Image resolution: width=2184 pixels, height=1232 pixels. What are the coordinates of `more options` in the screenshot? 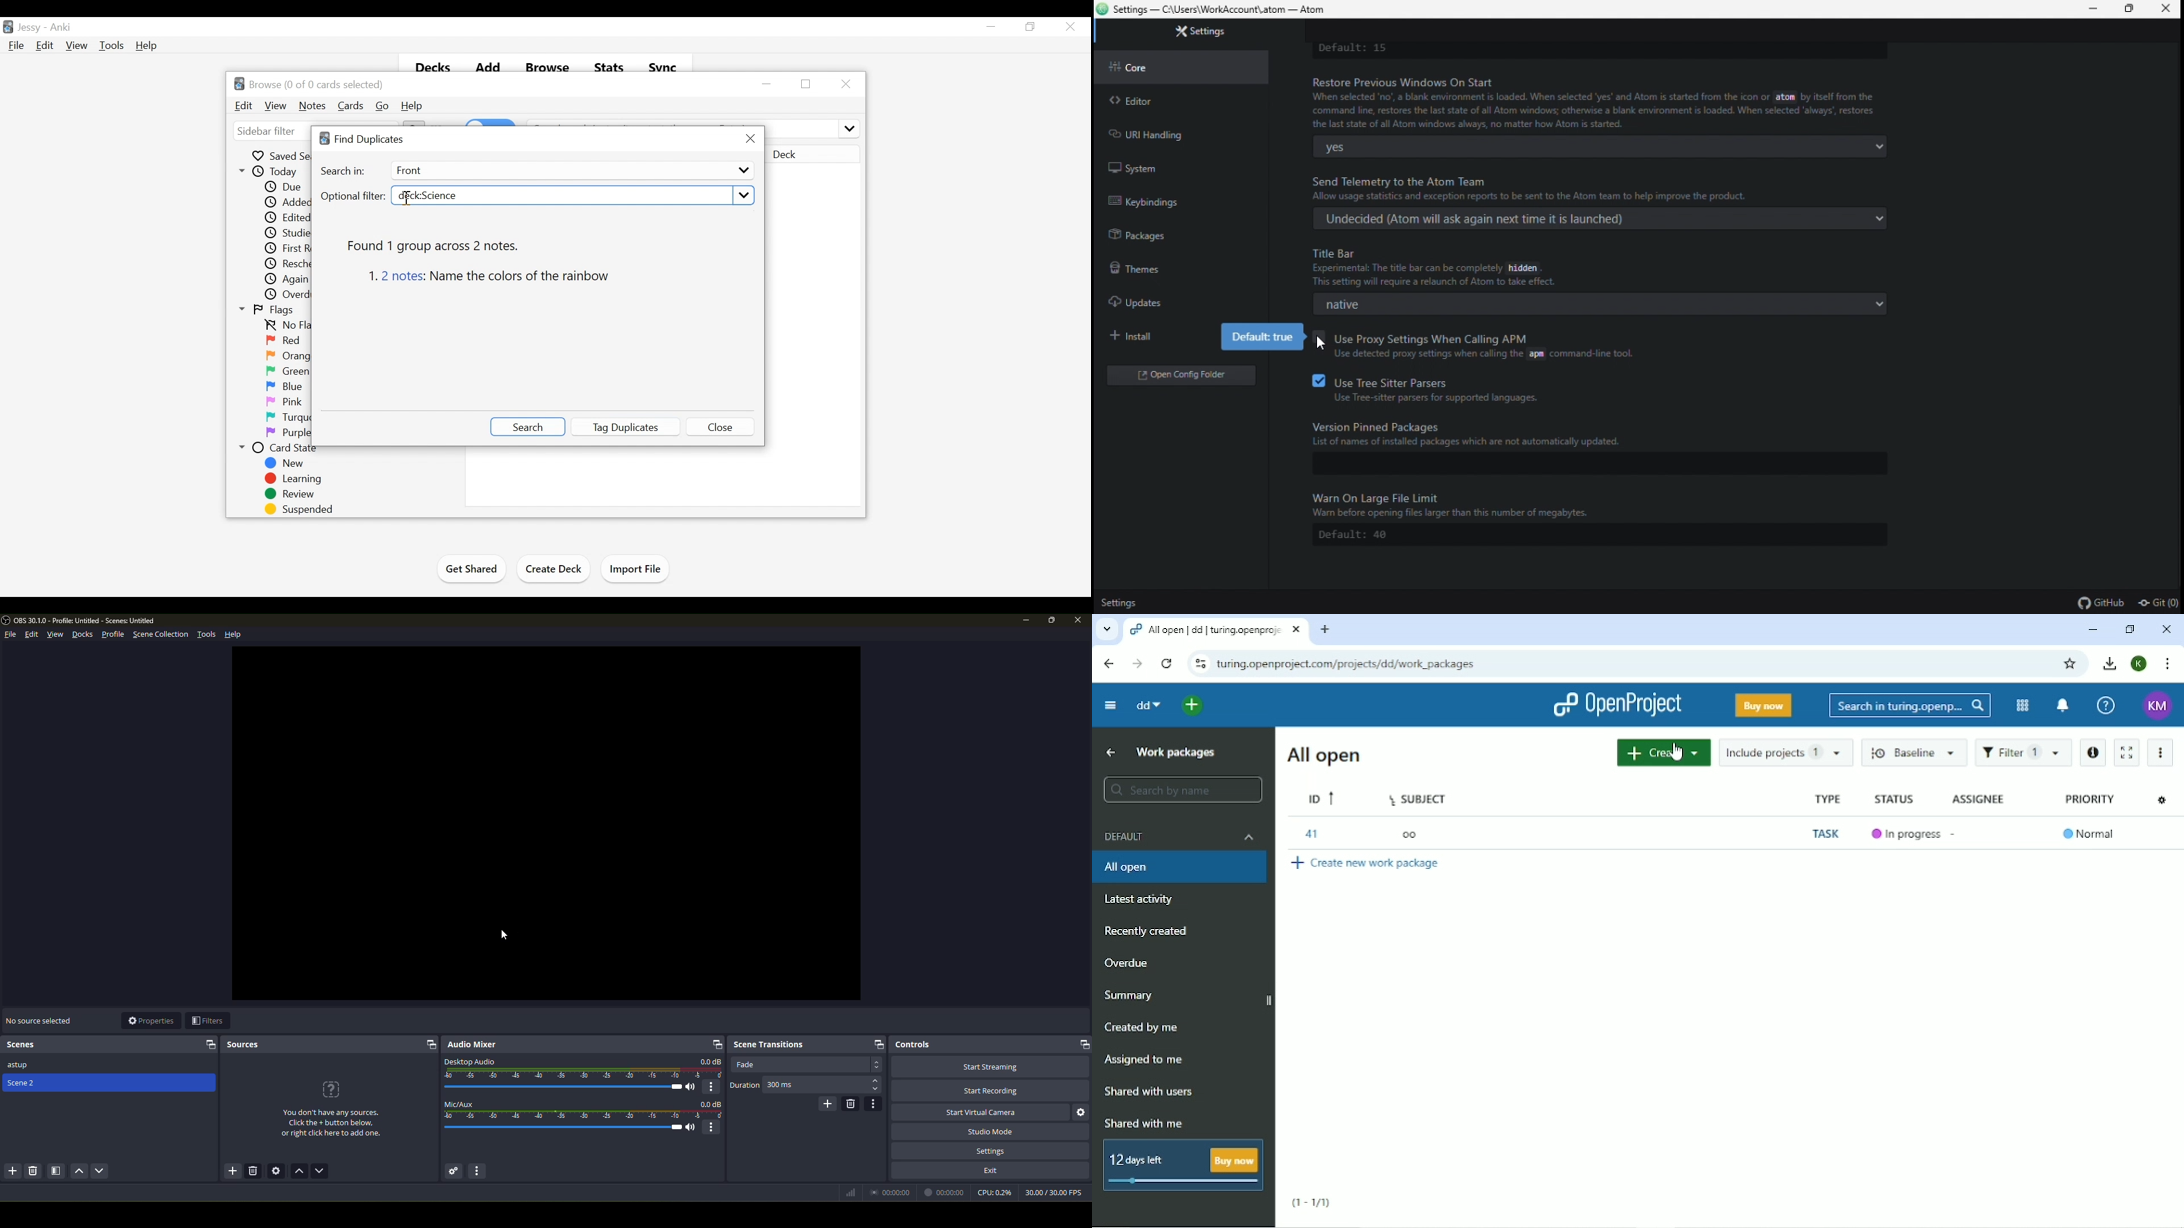 It's located at (712, 1088).